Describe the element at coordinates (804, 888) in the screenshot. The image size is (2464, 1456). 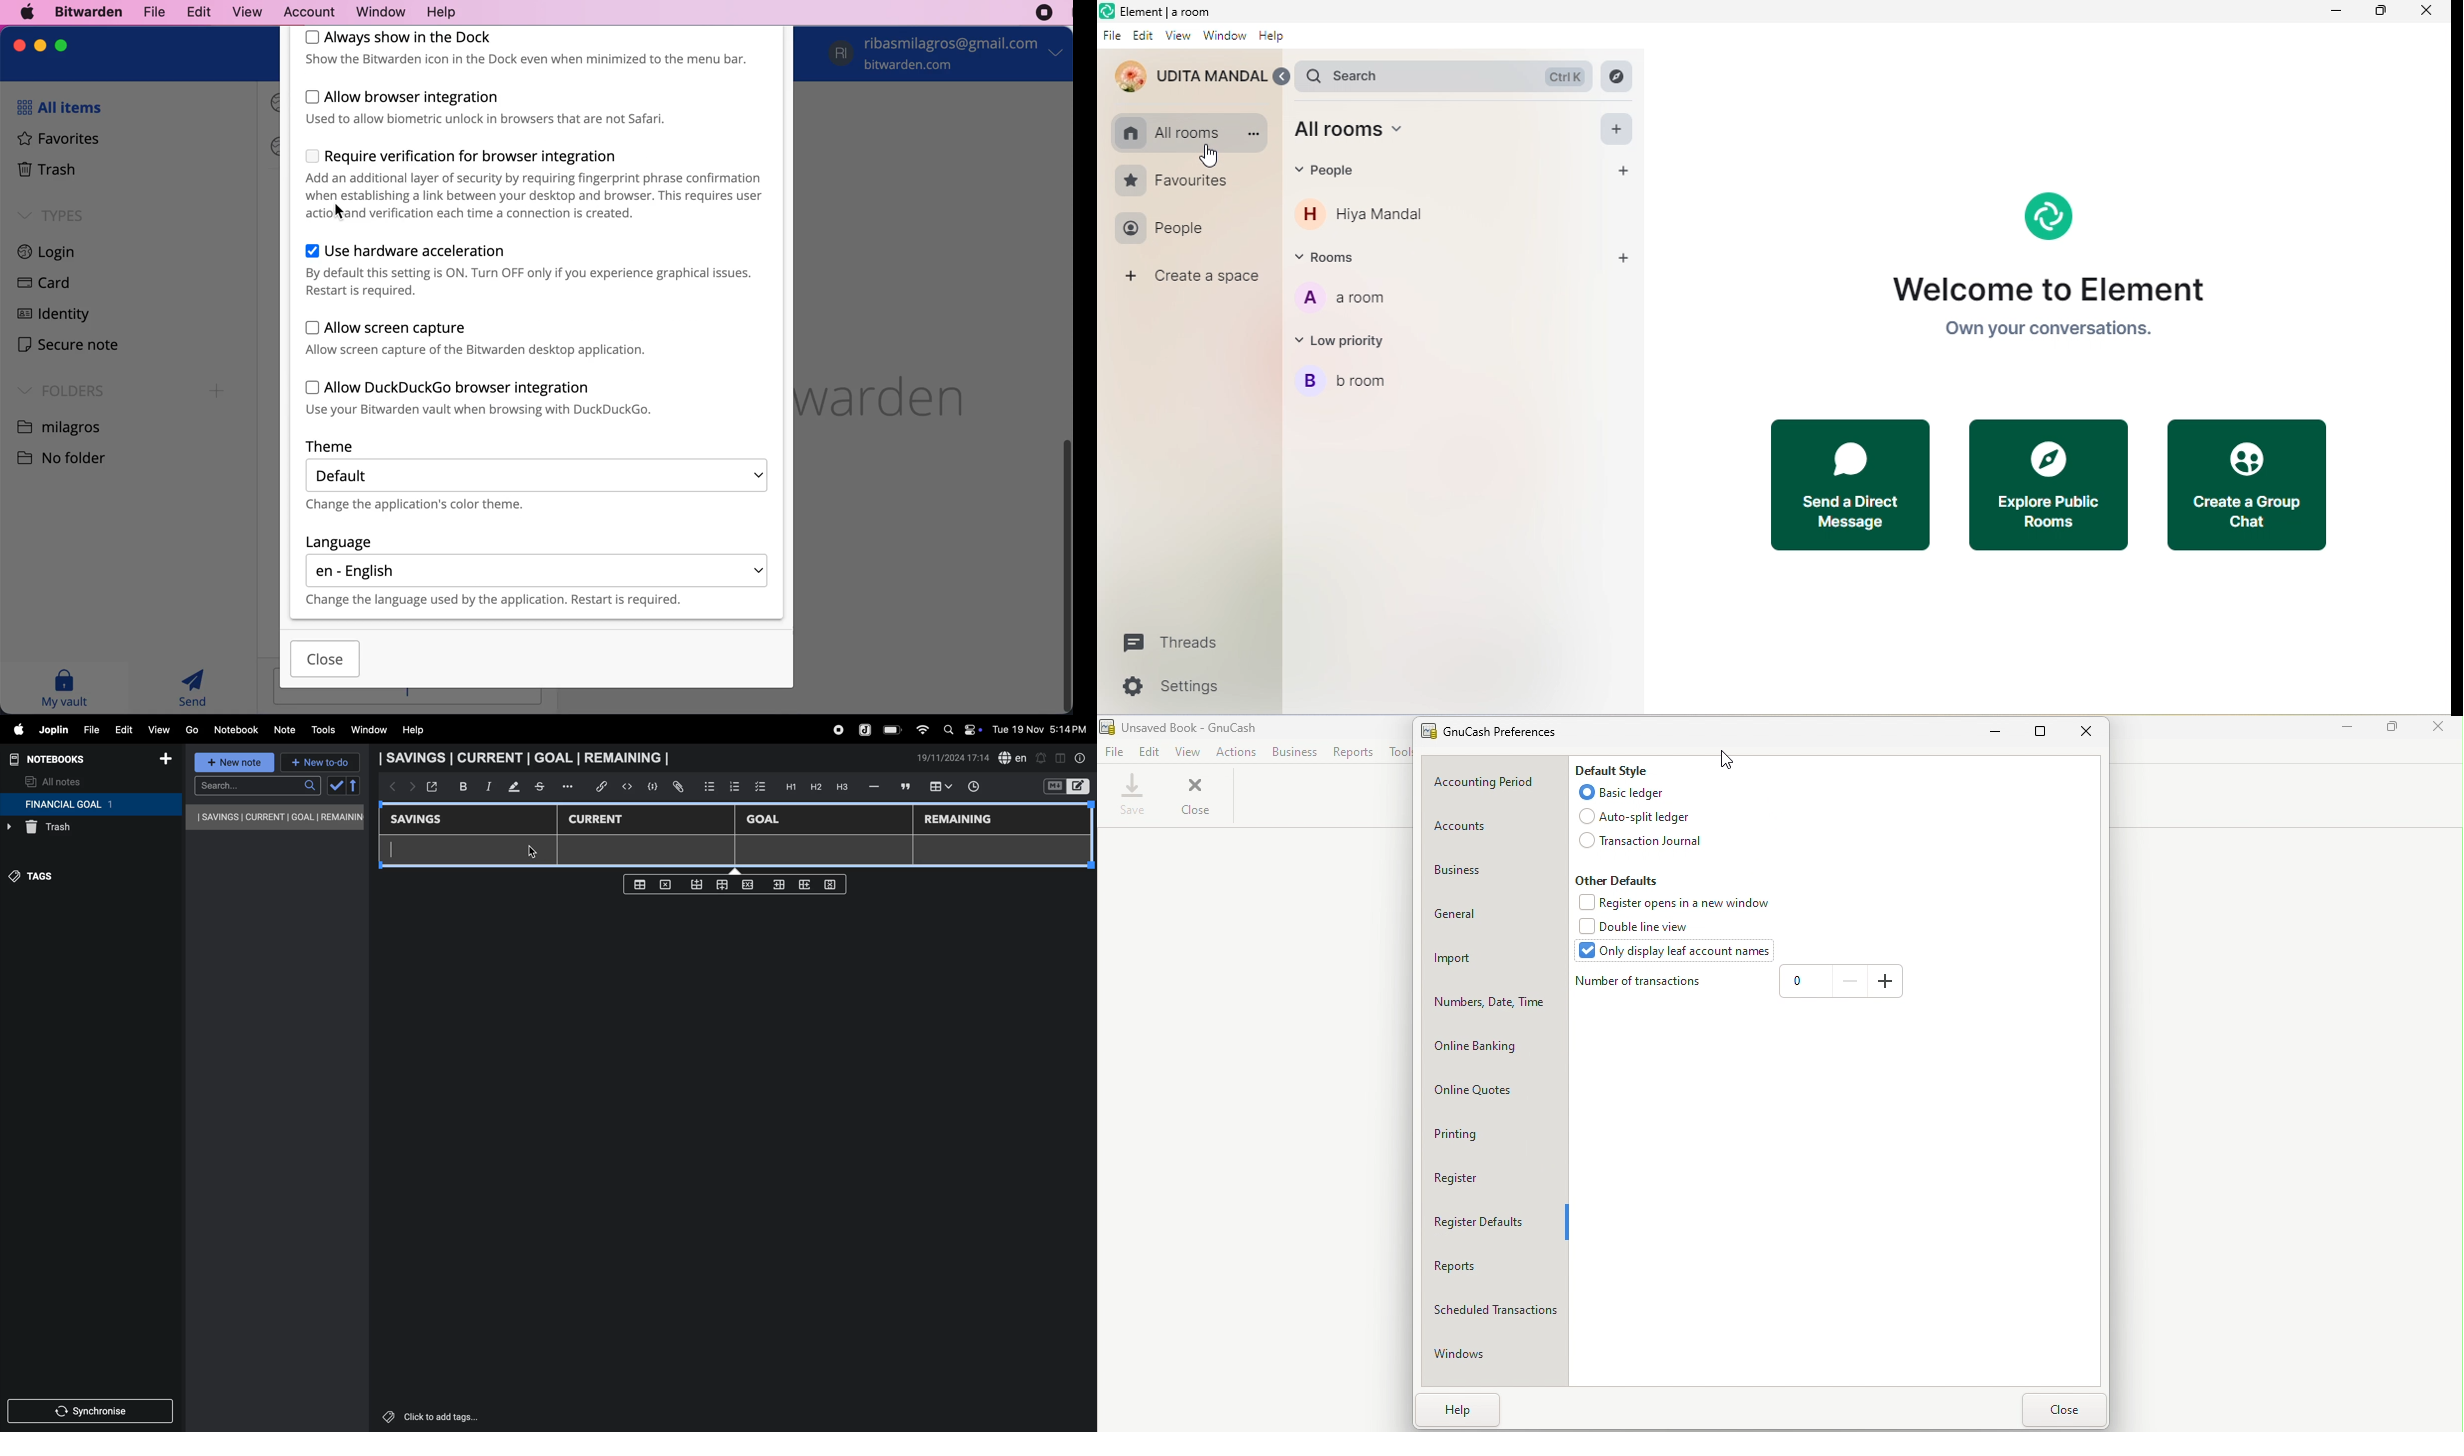
I see `add rows` at that location.